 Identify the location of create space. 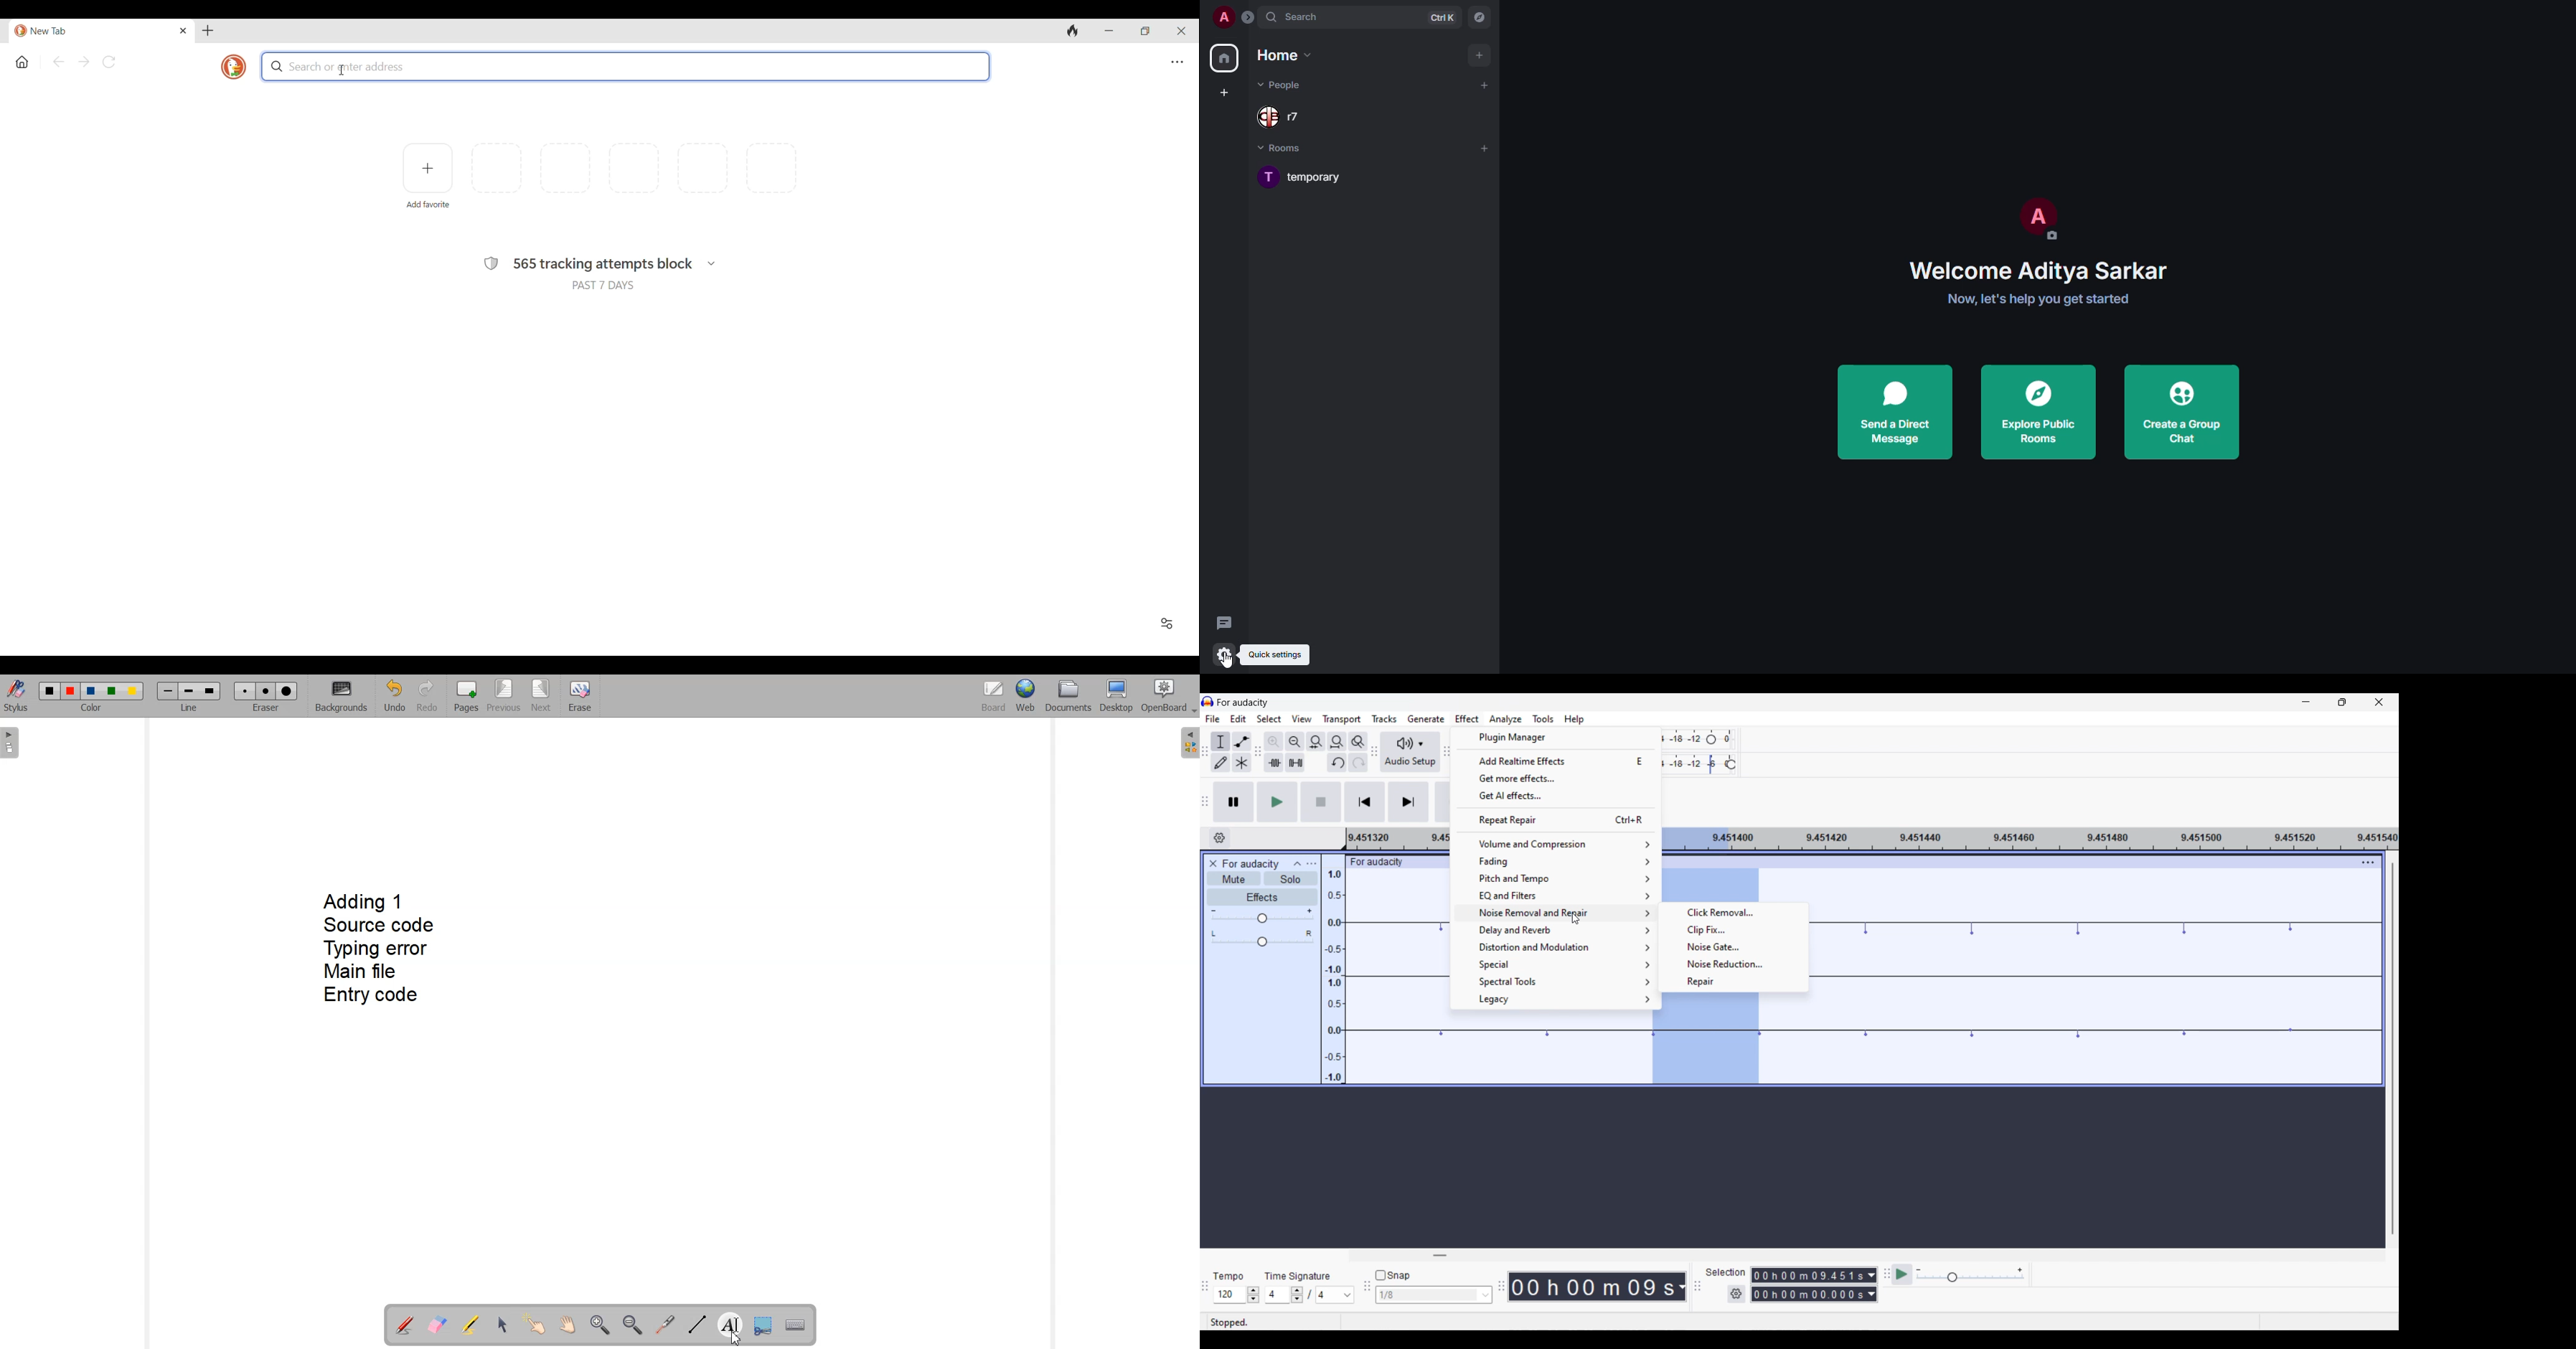
(1222, 92).